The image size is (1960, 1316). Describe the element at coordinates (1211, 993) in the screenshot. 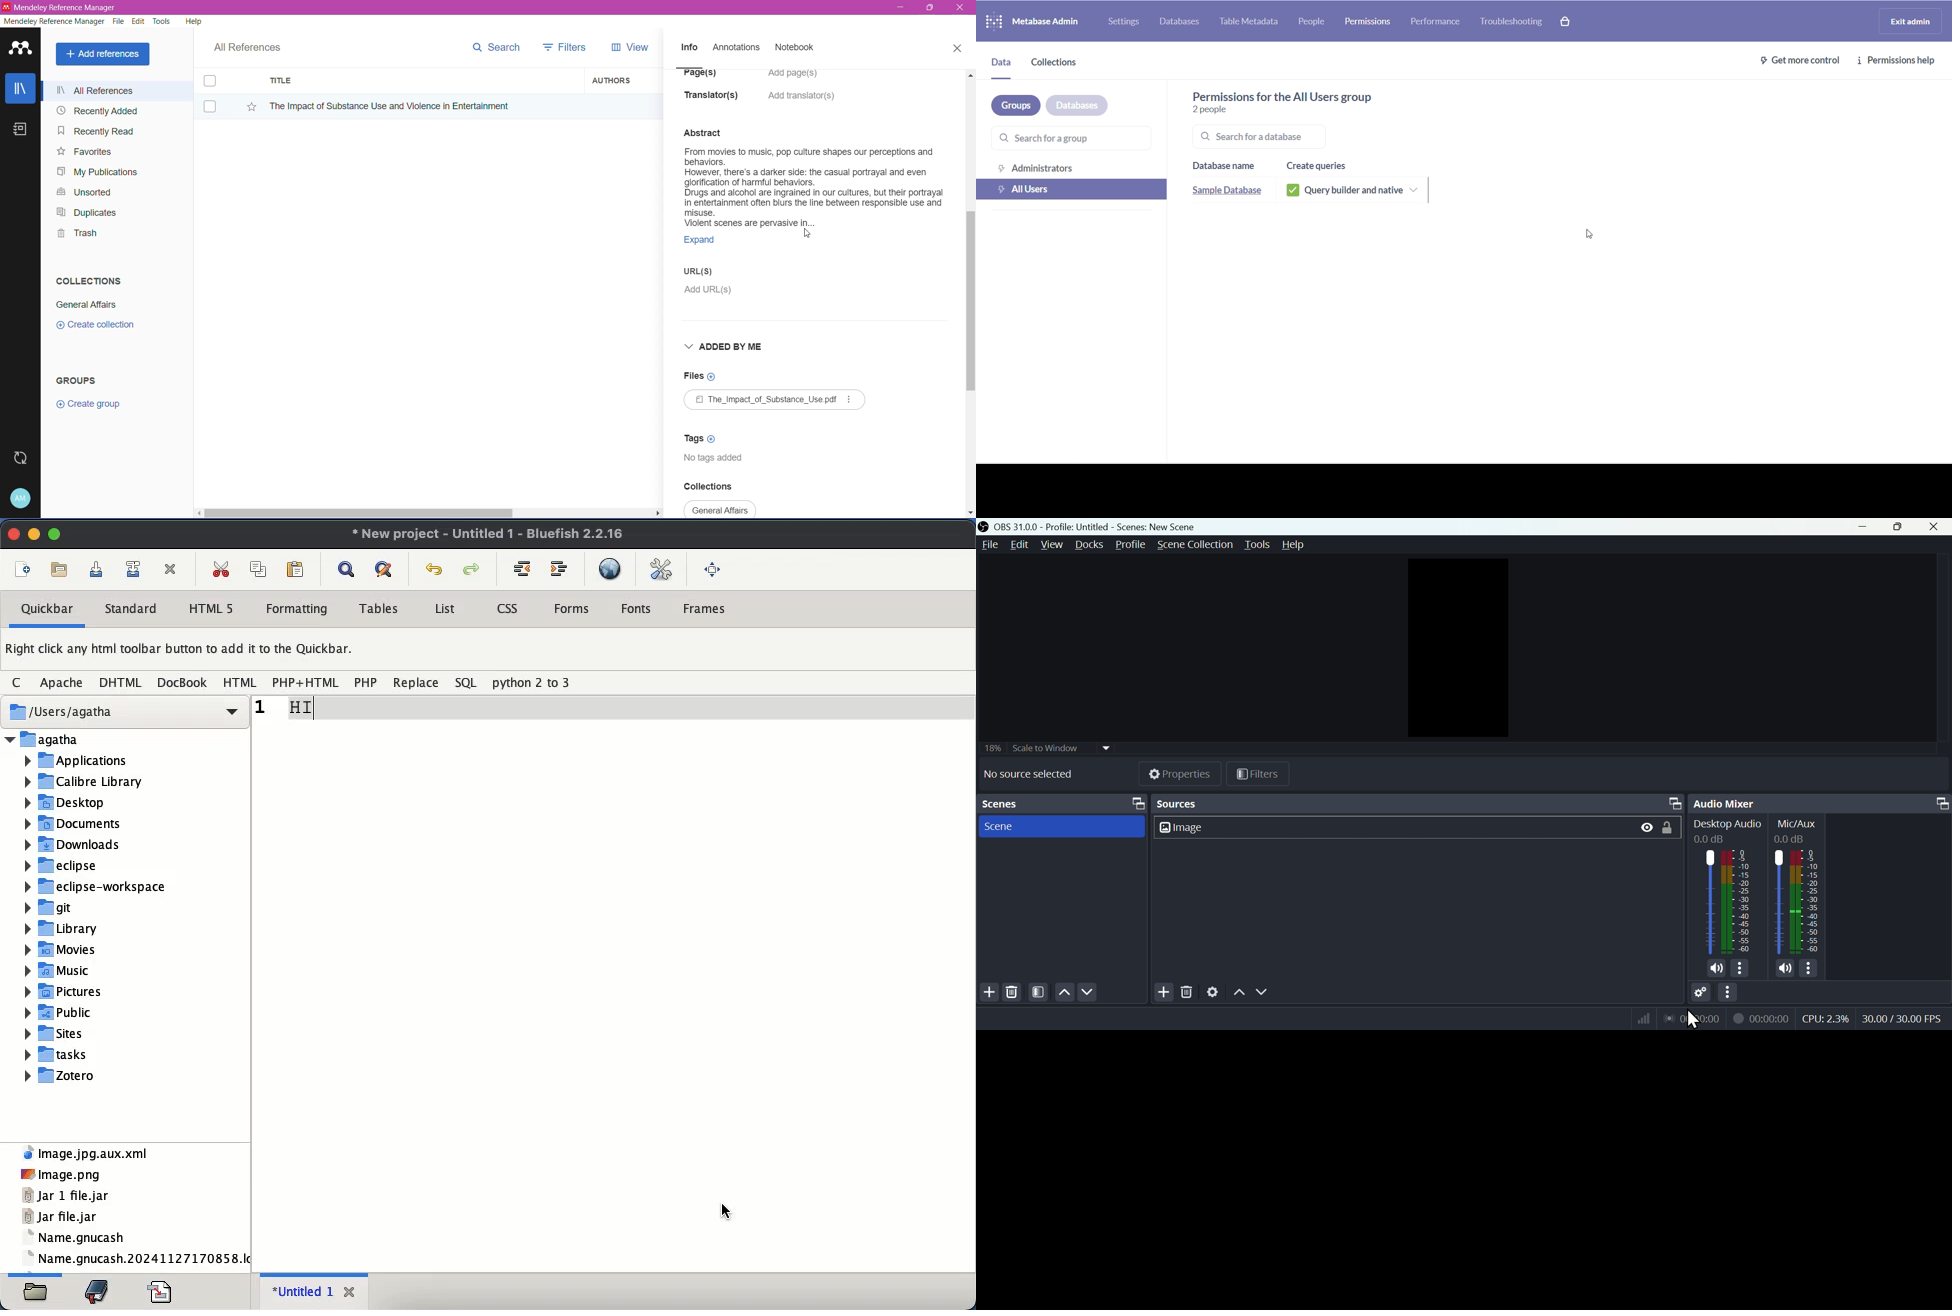

I see `Settings` at that location.